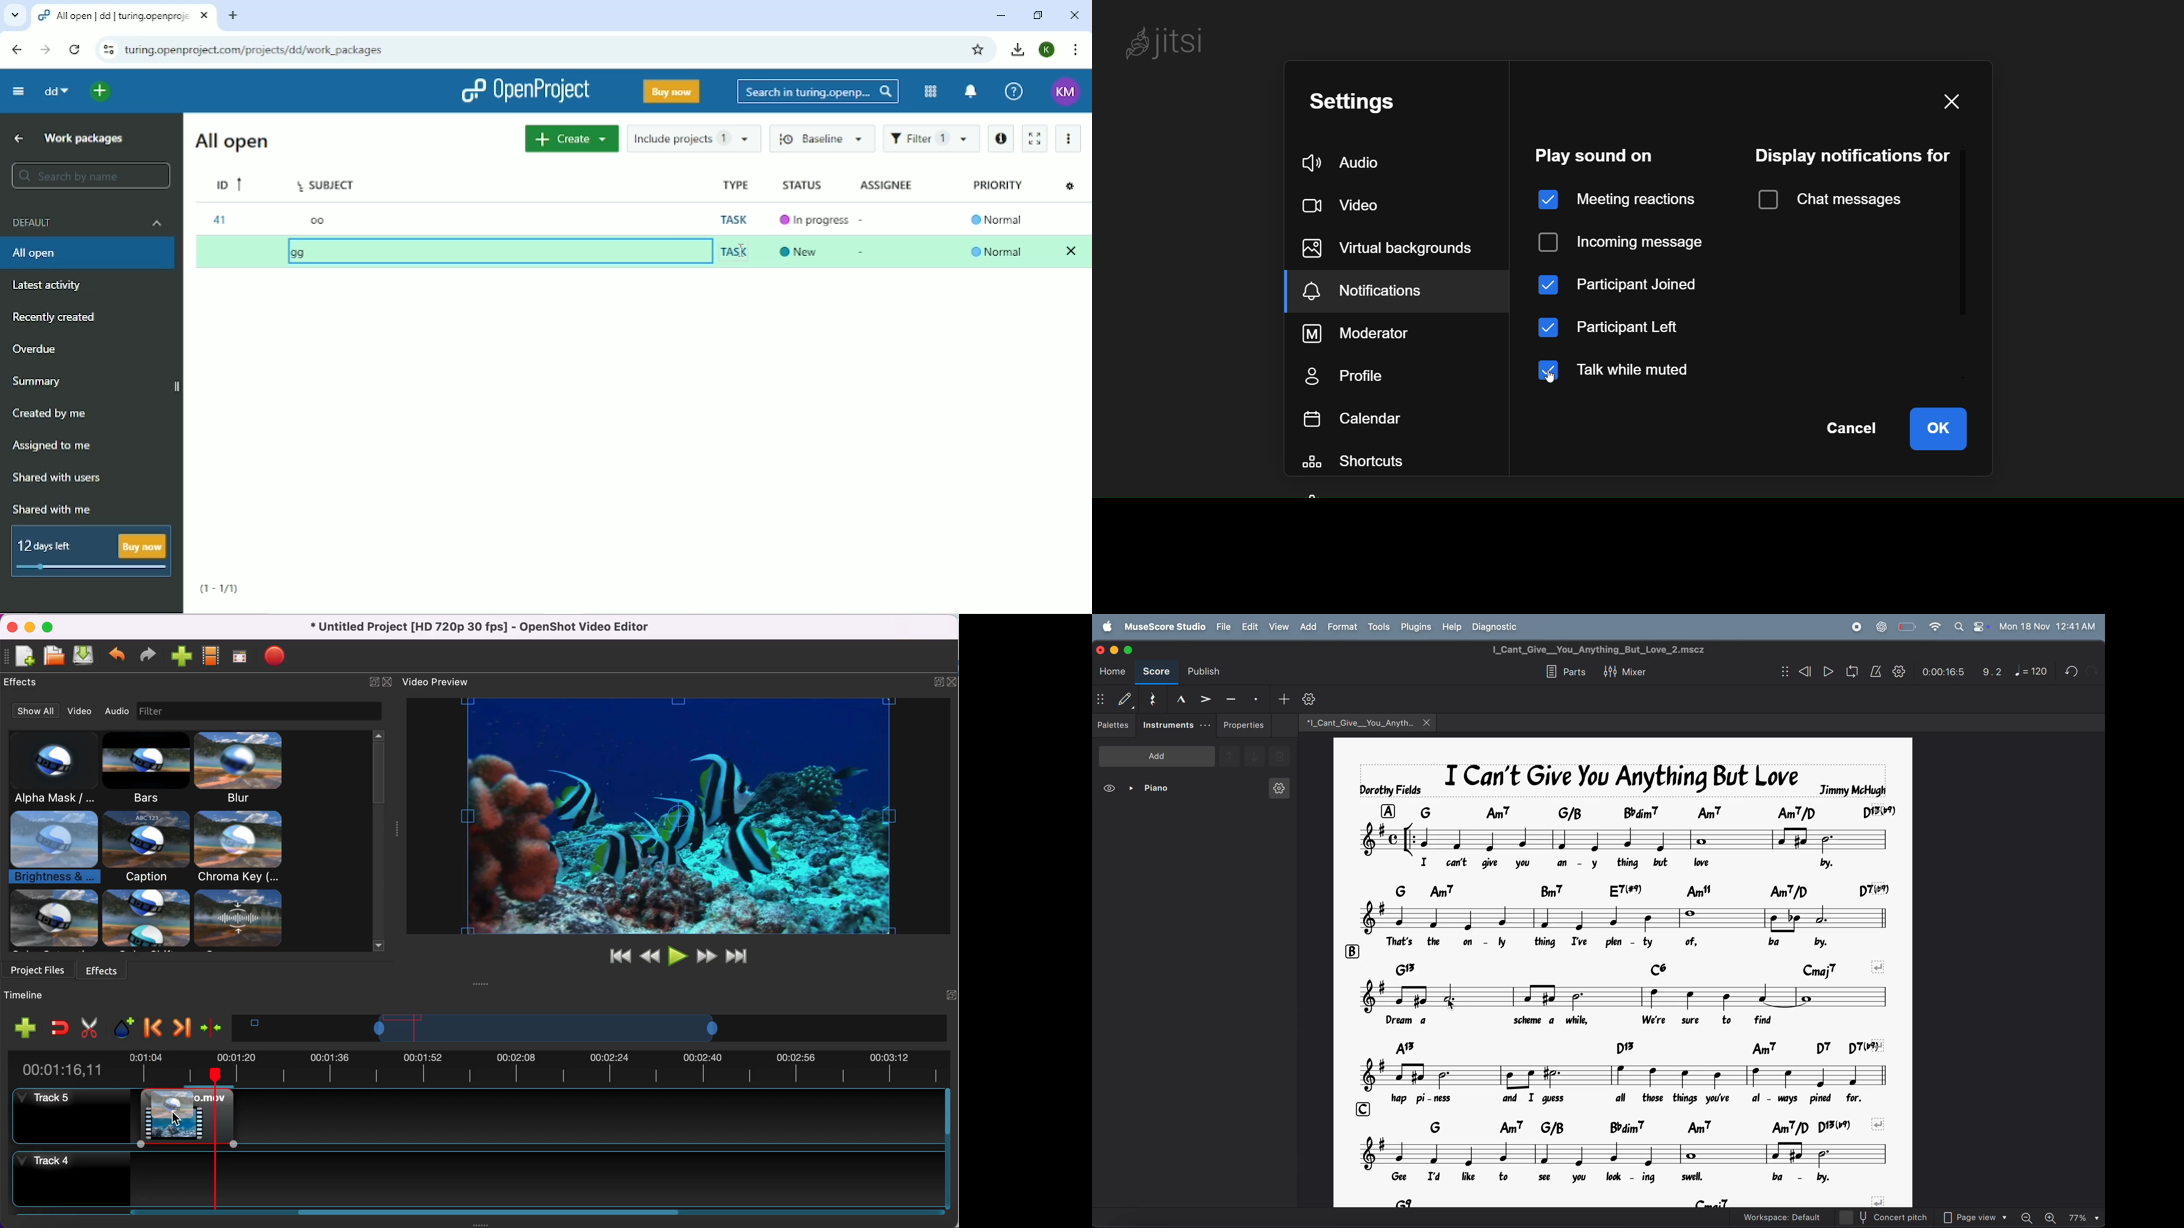 The height and width of the screenshot is (1232, 2184). I want to click on Task, so click(734, 251).